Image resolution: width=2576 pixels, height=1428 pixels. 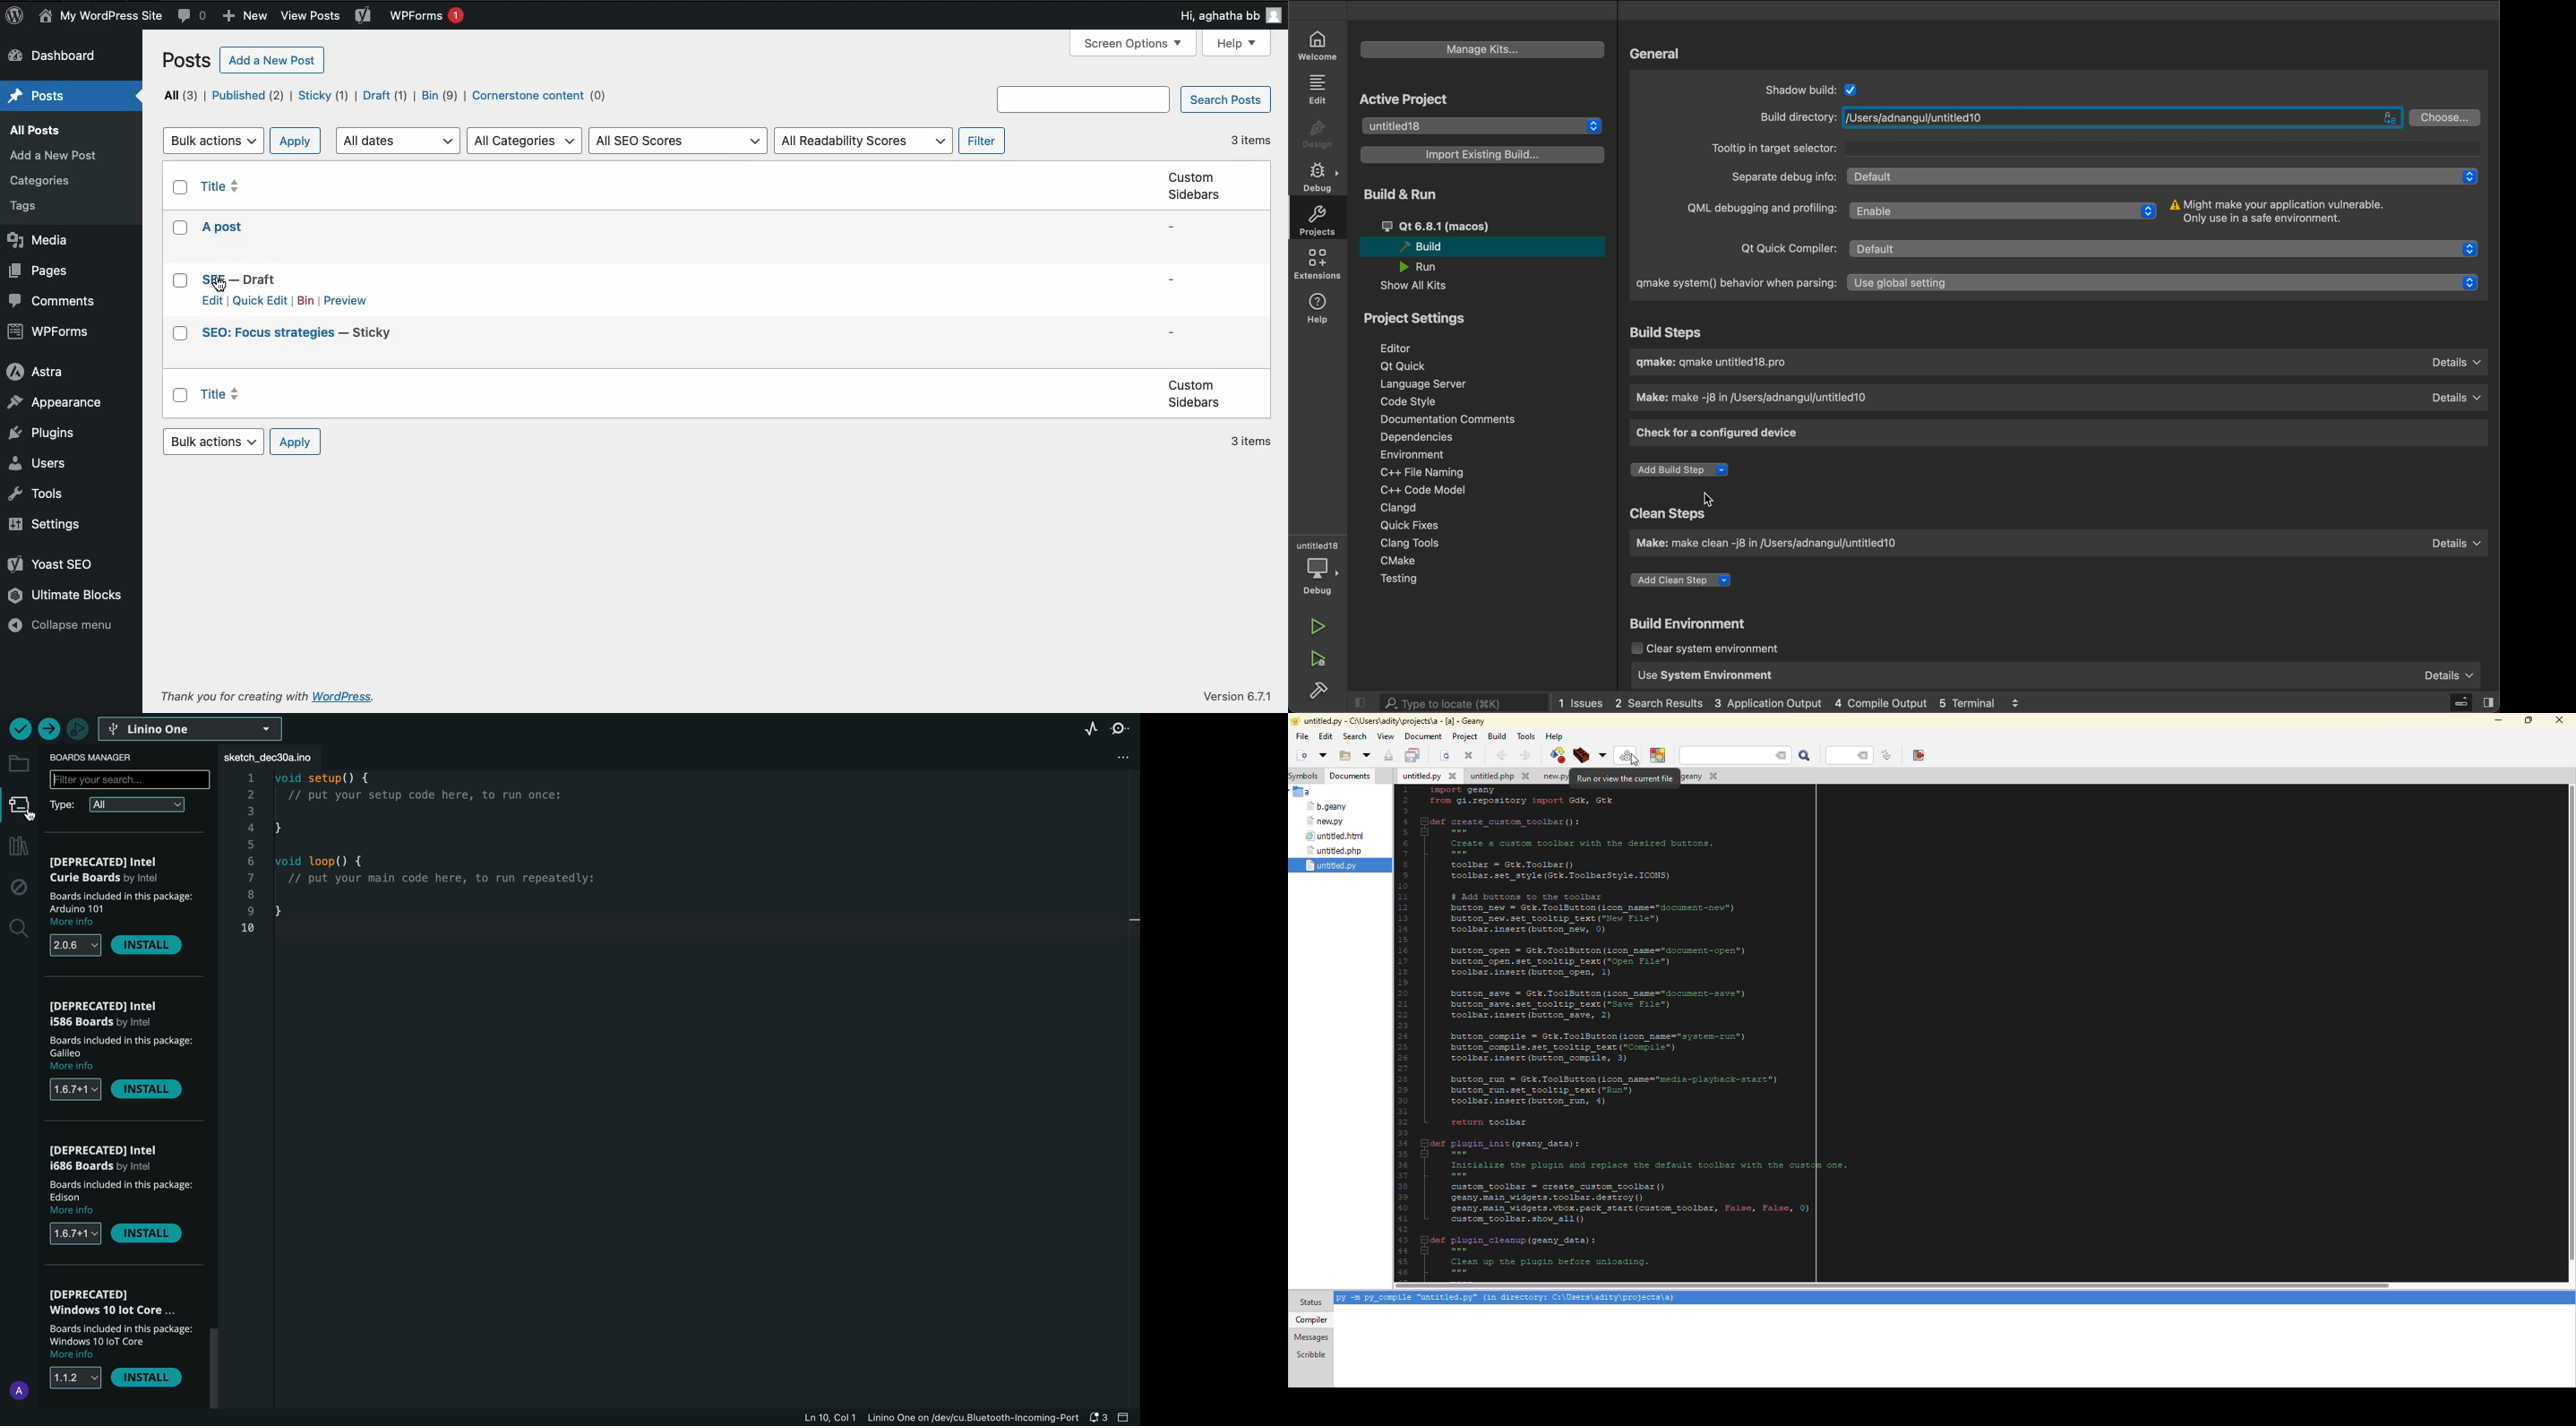 What do you see at coordinates (41, 434) in the screenshot?
I see `Plugins ` at bounding box center [41, 434].